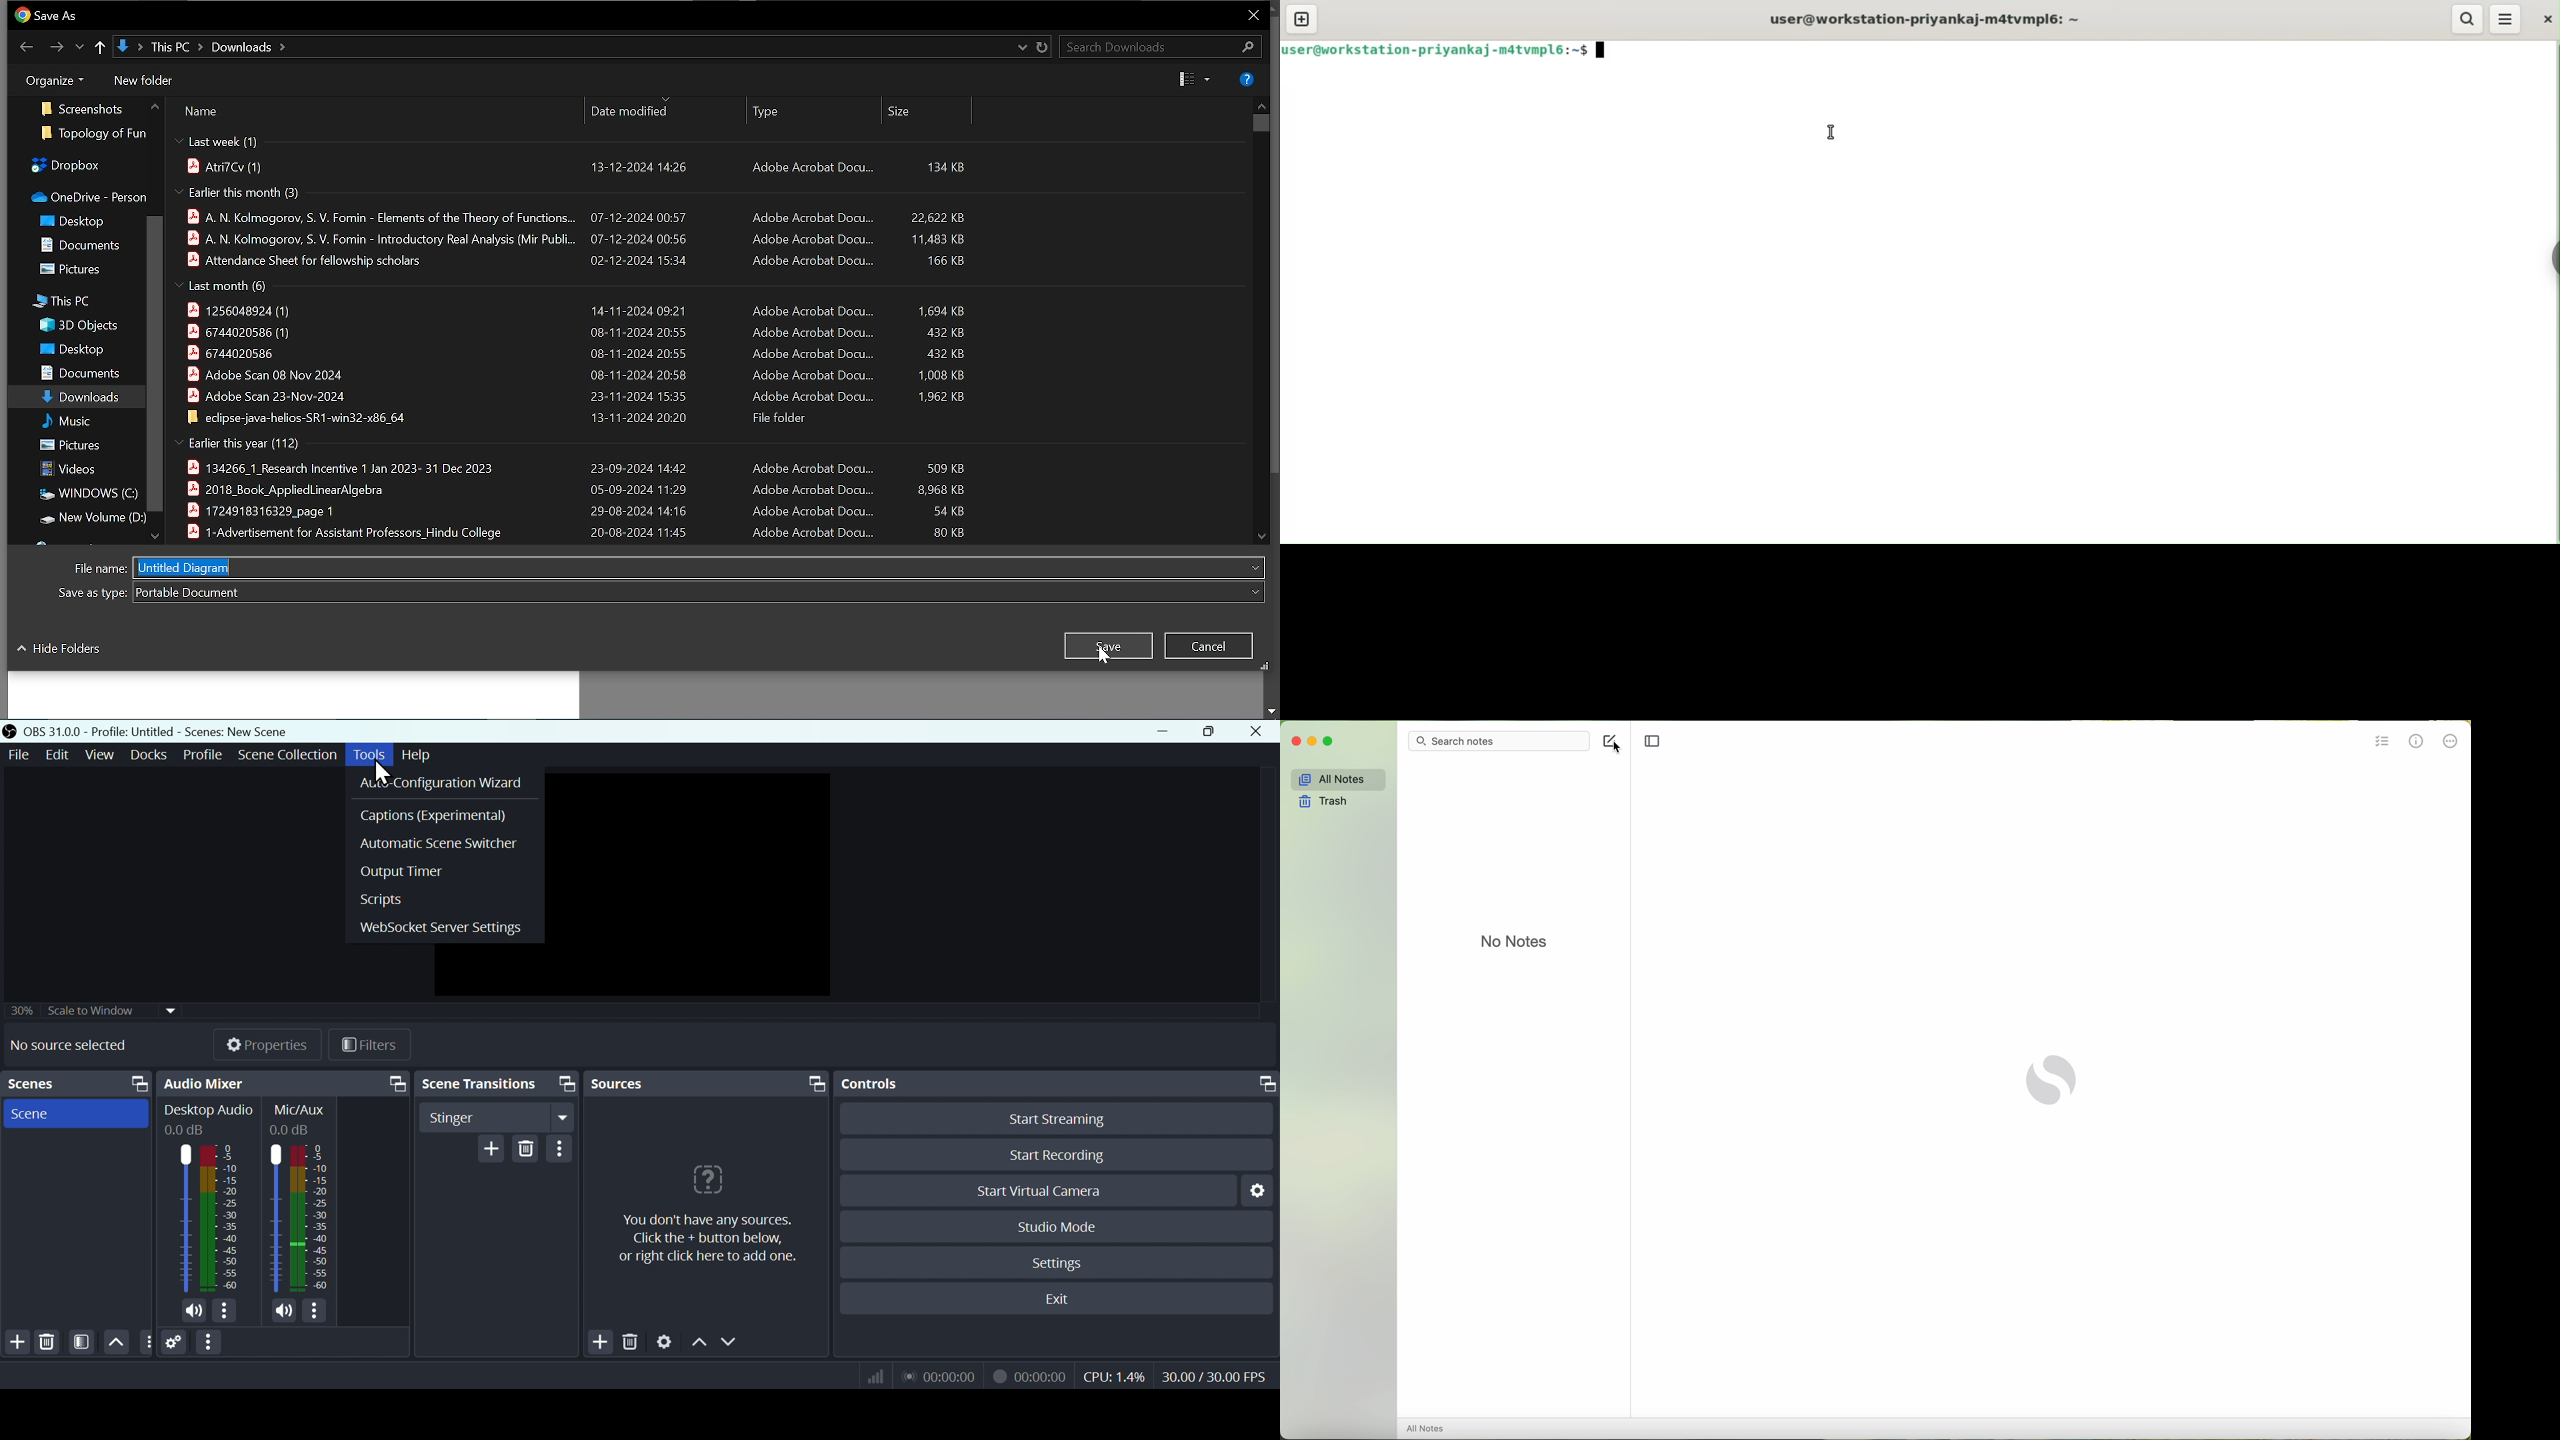 This screenshot has height=1456, width=2576. What do you see at coordinates (1257, 124) in the screenshot?
I see `Vertical scrollbar for files` at bounding box center [1257, 124].